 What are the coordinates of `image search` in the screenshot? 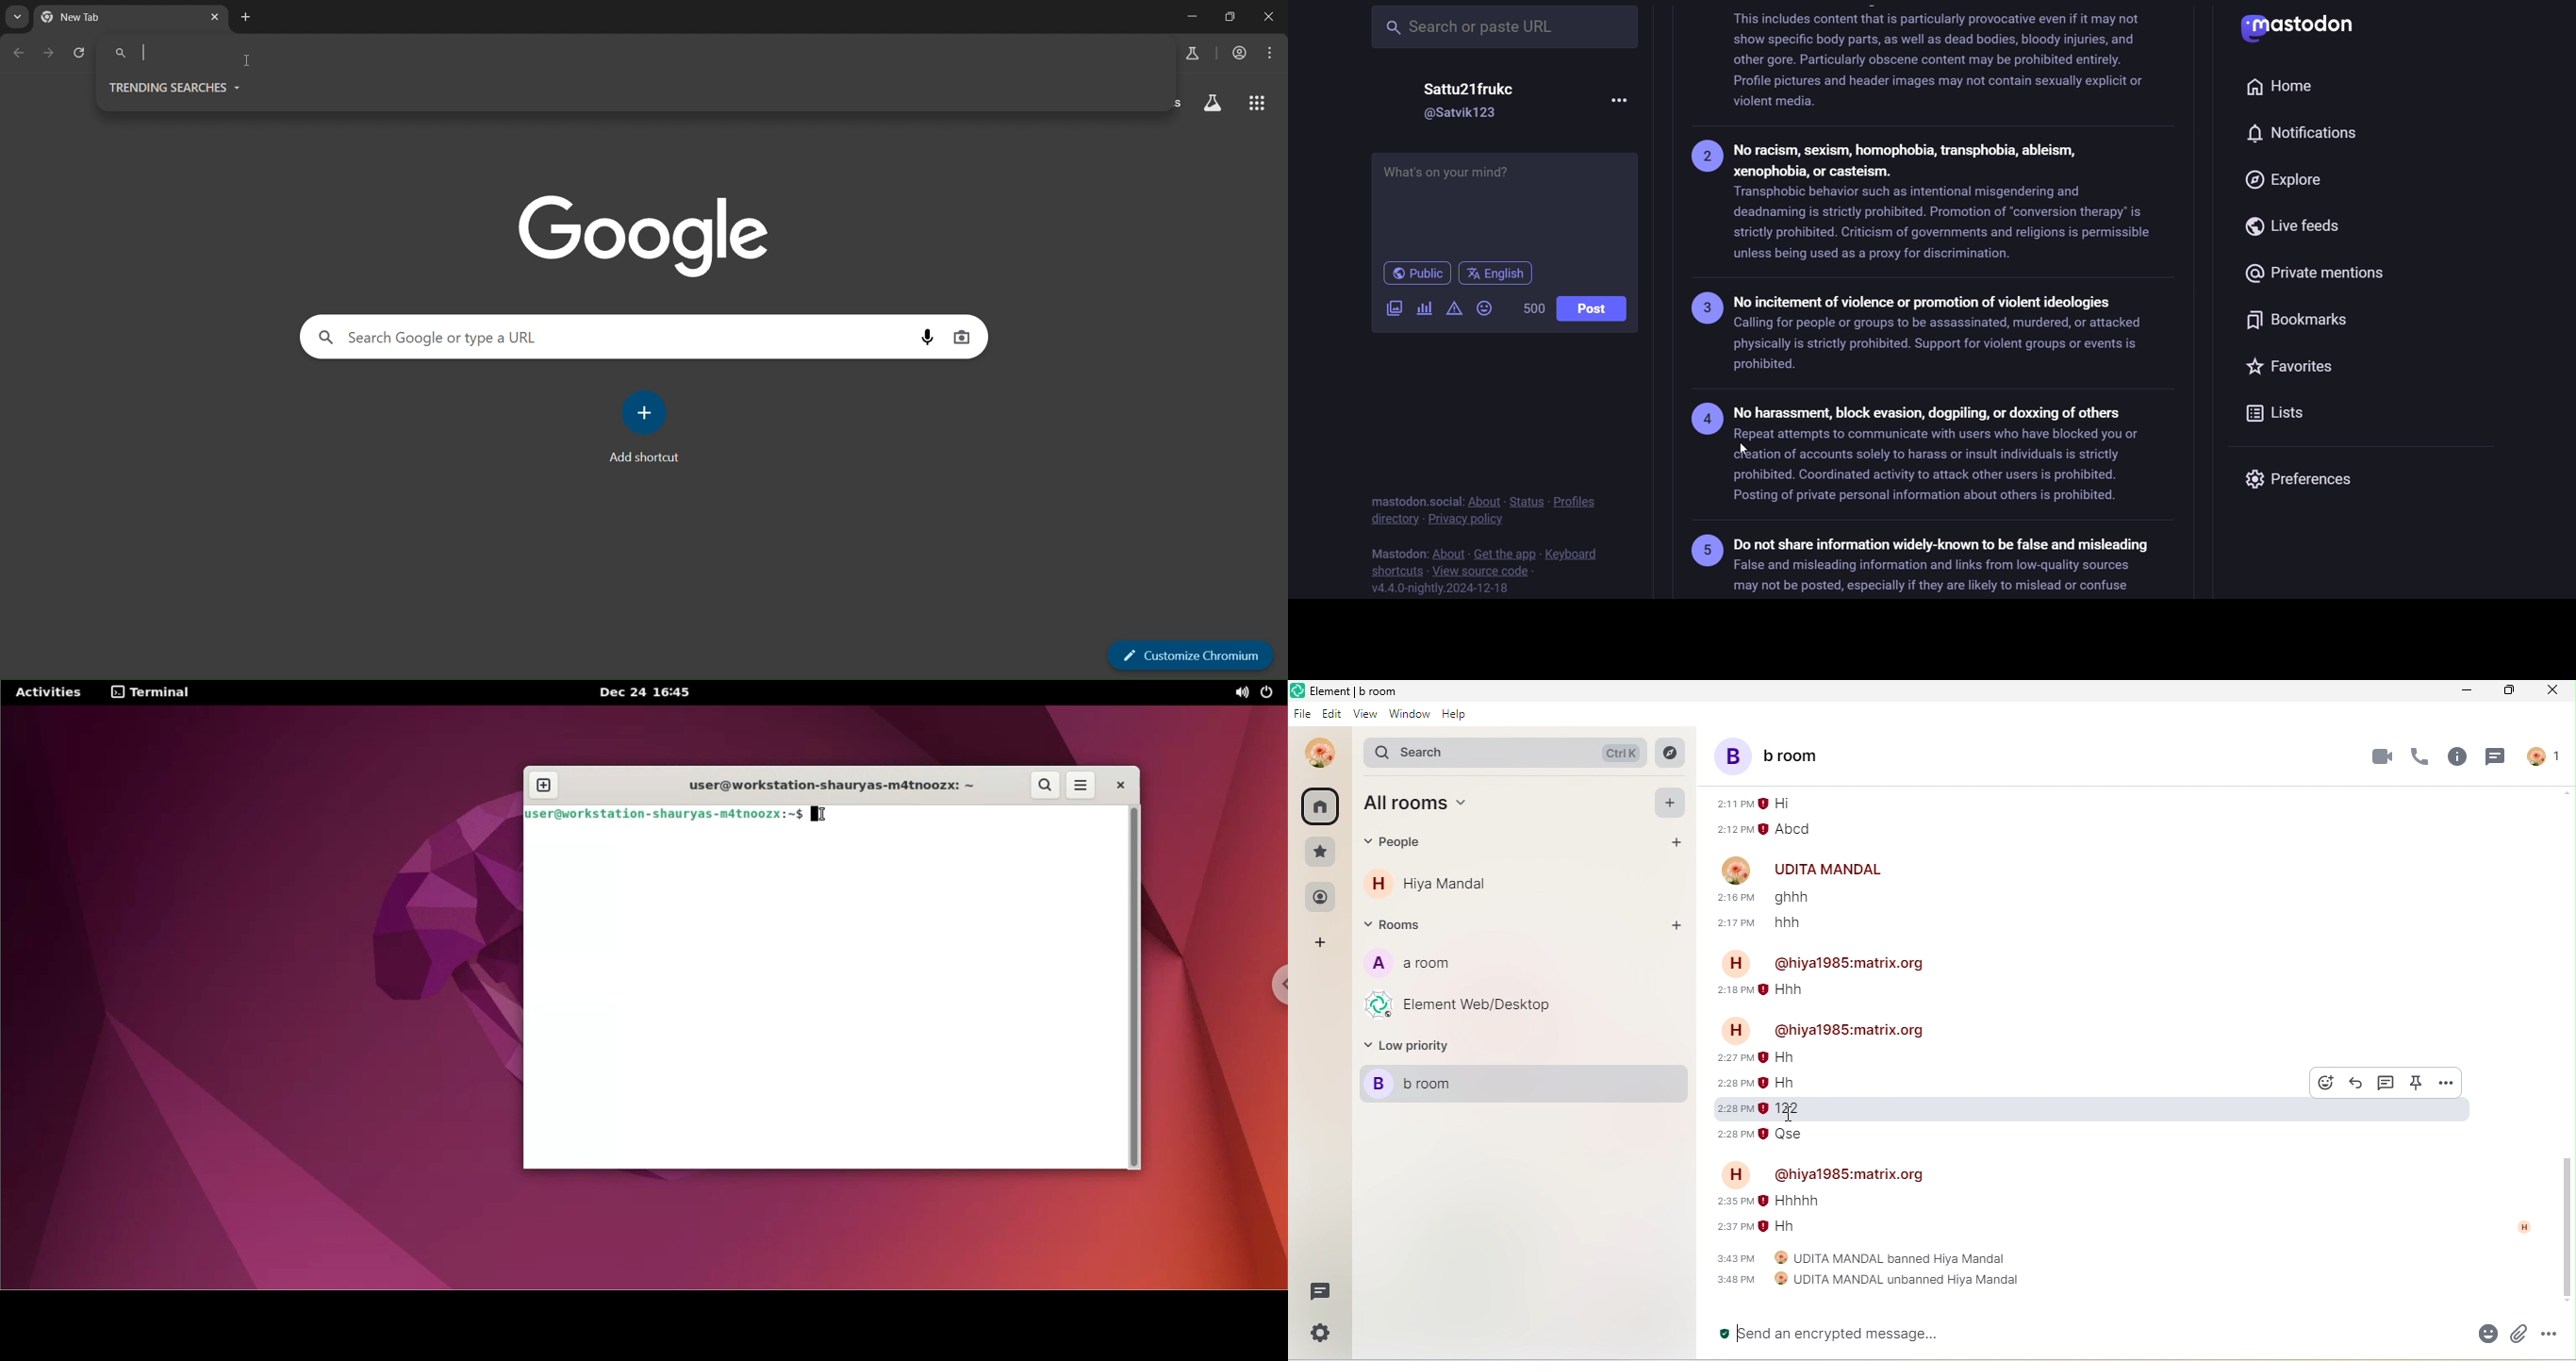 It's located at (965, 336).